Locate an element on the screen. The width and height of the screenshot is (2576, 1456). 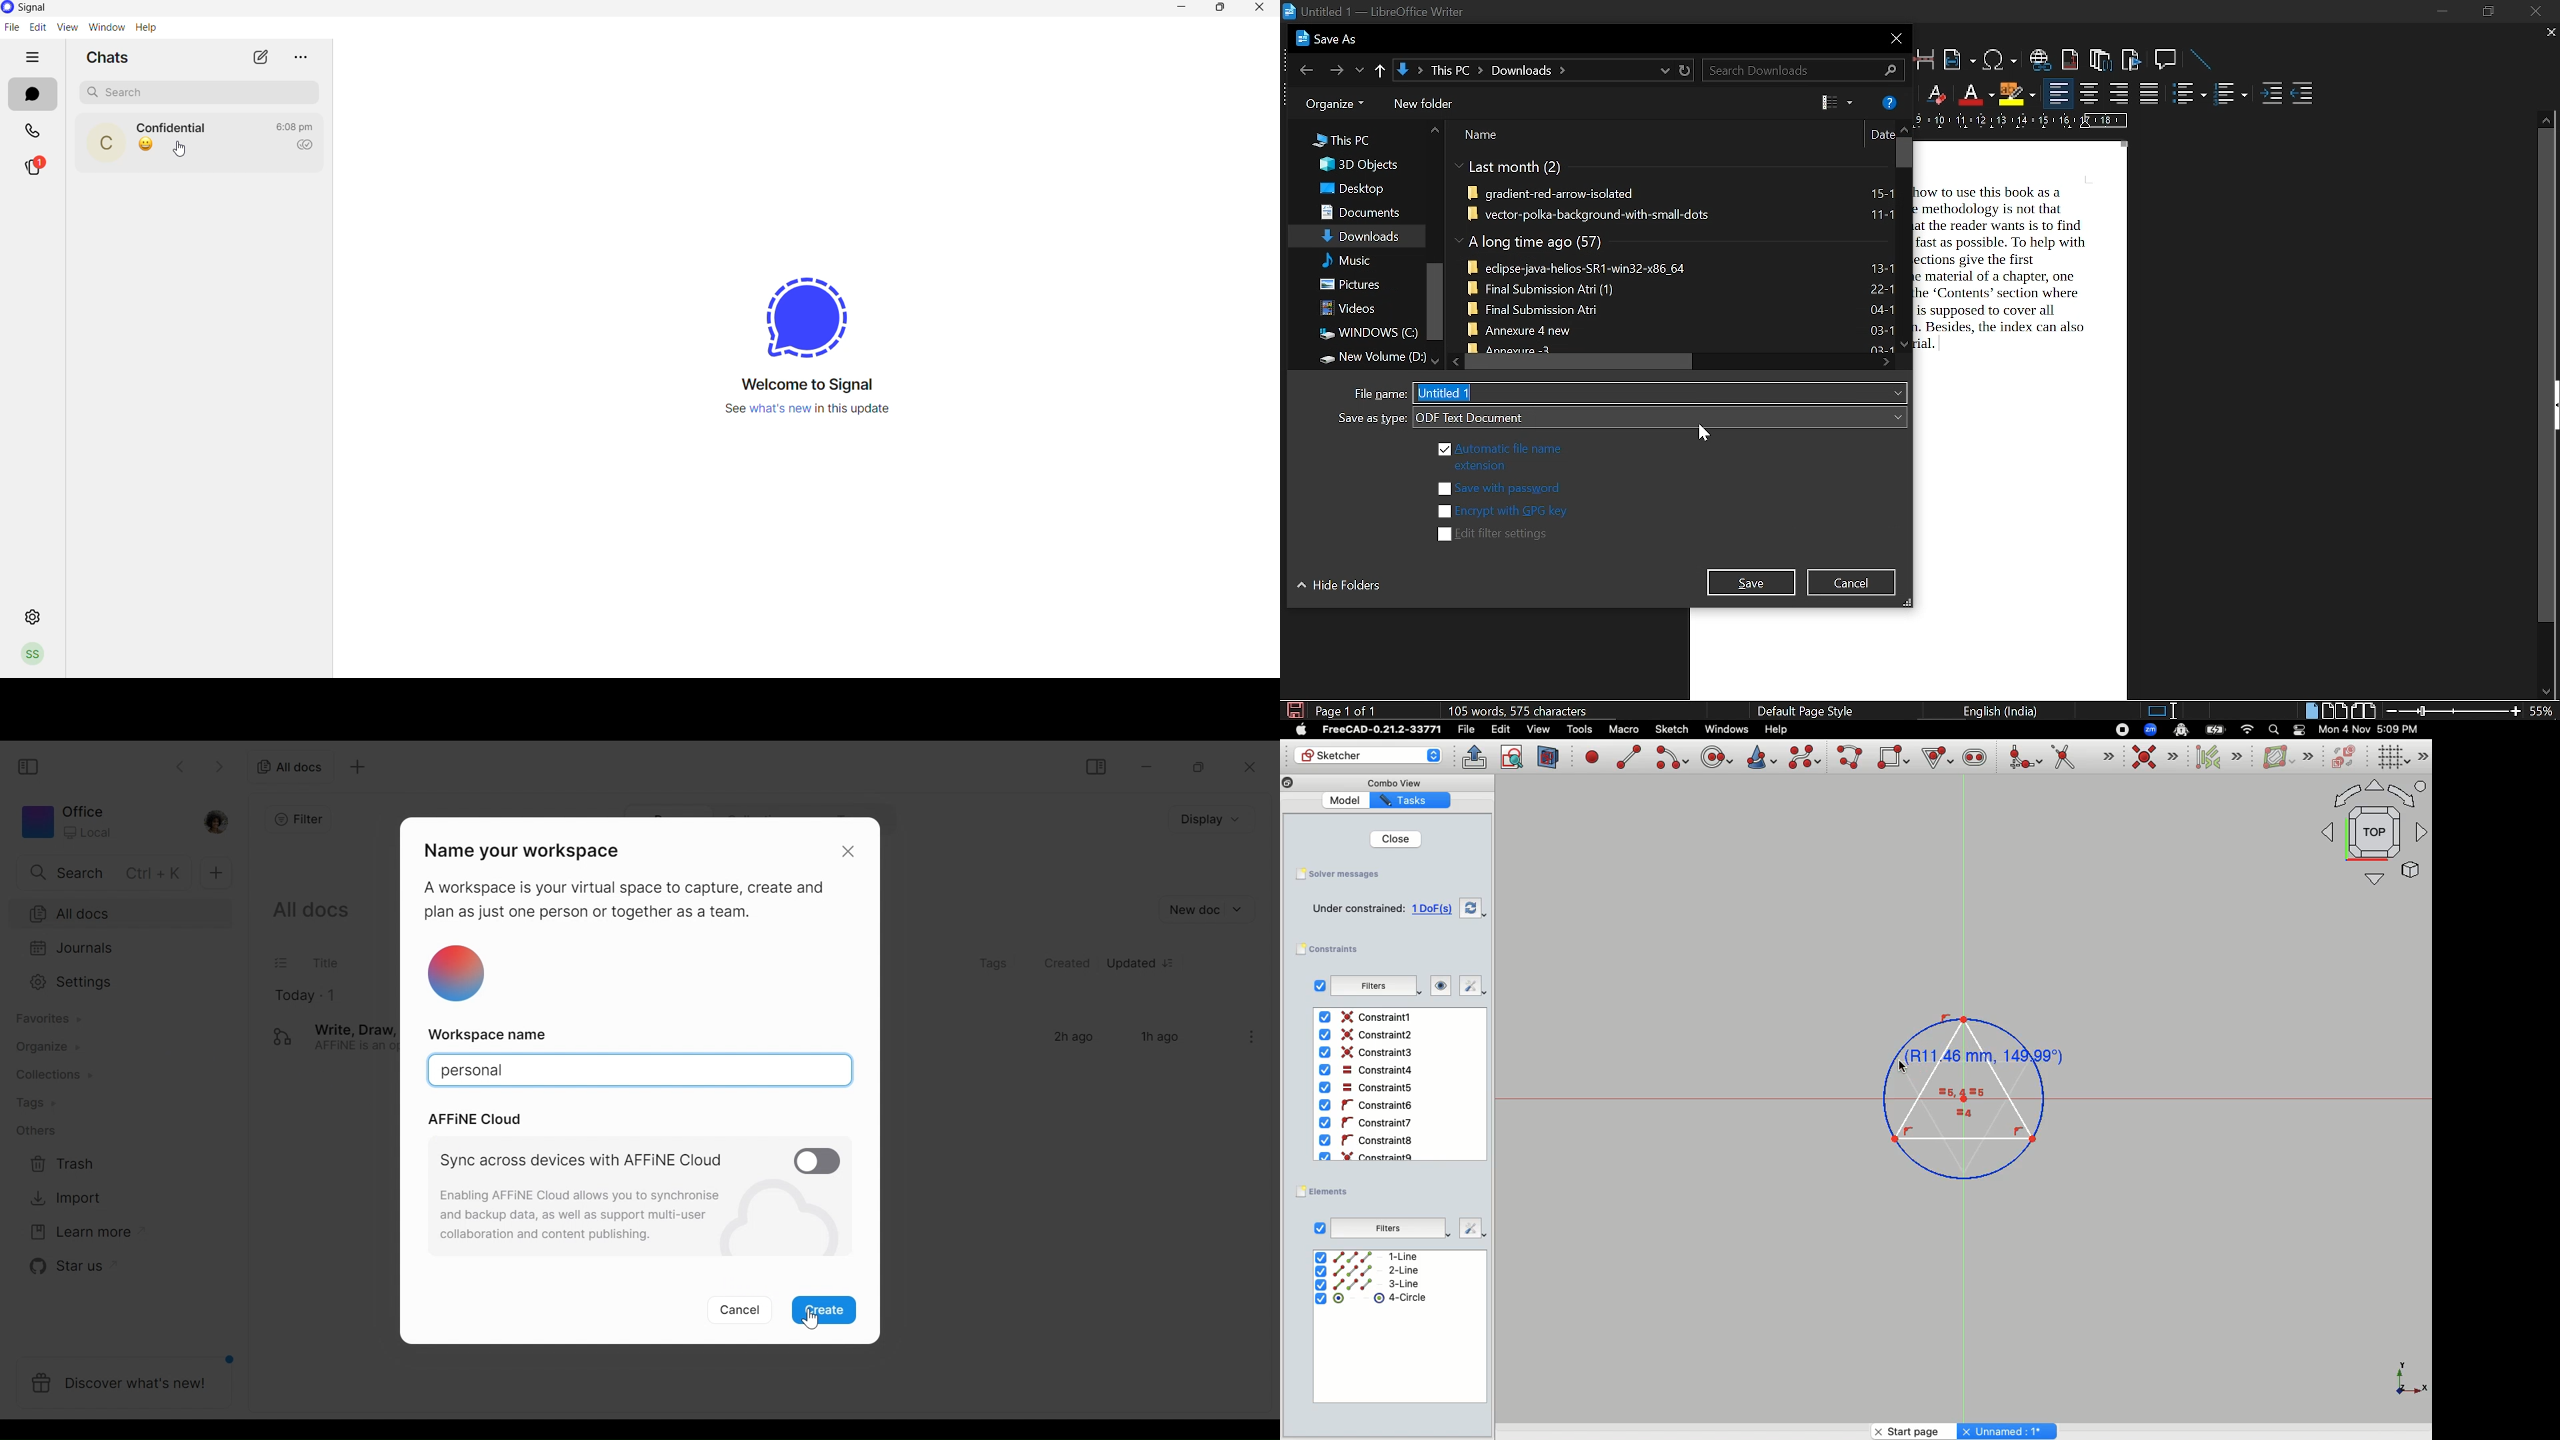
Desktop is located at coordinates (1353, 188).